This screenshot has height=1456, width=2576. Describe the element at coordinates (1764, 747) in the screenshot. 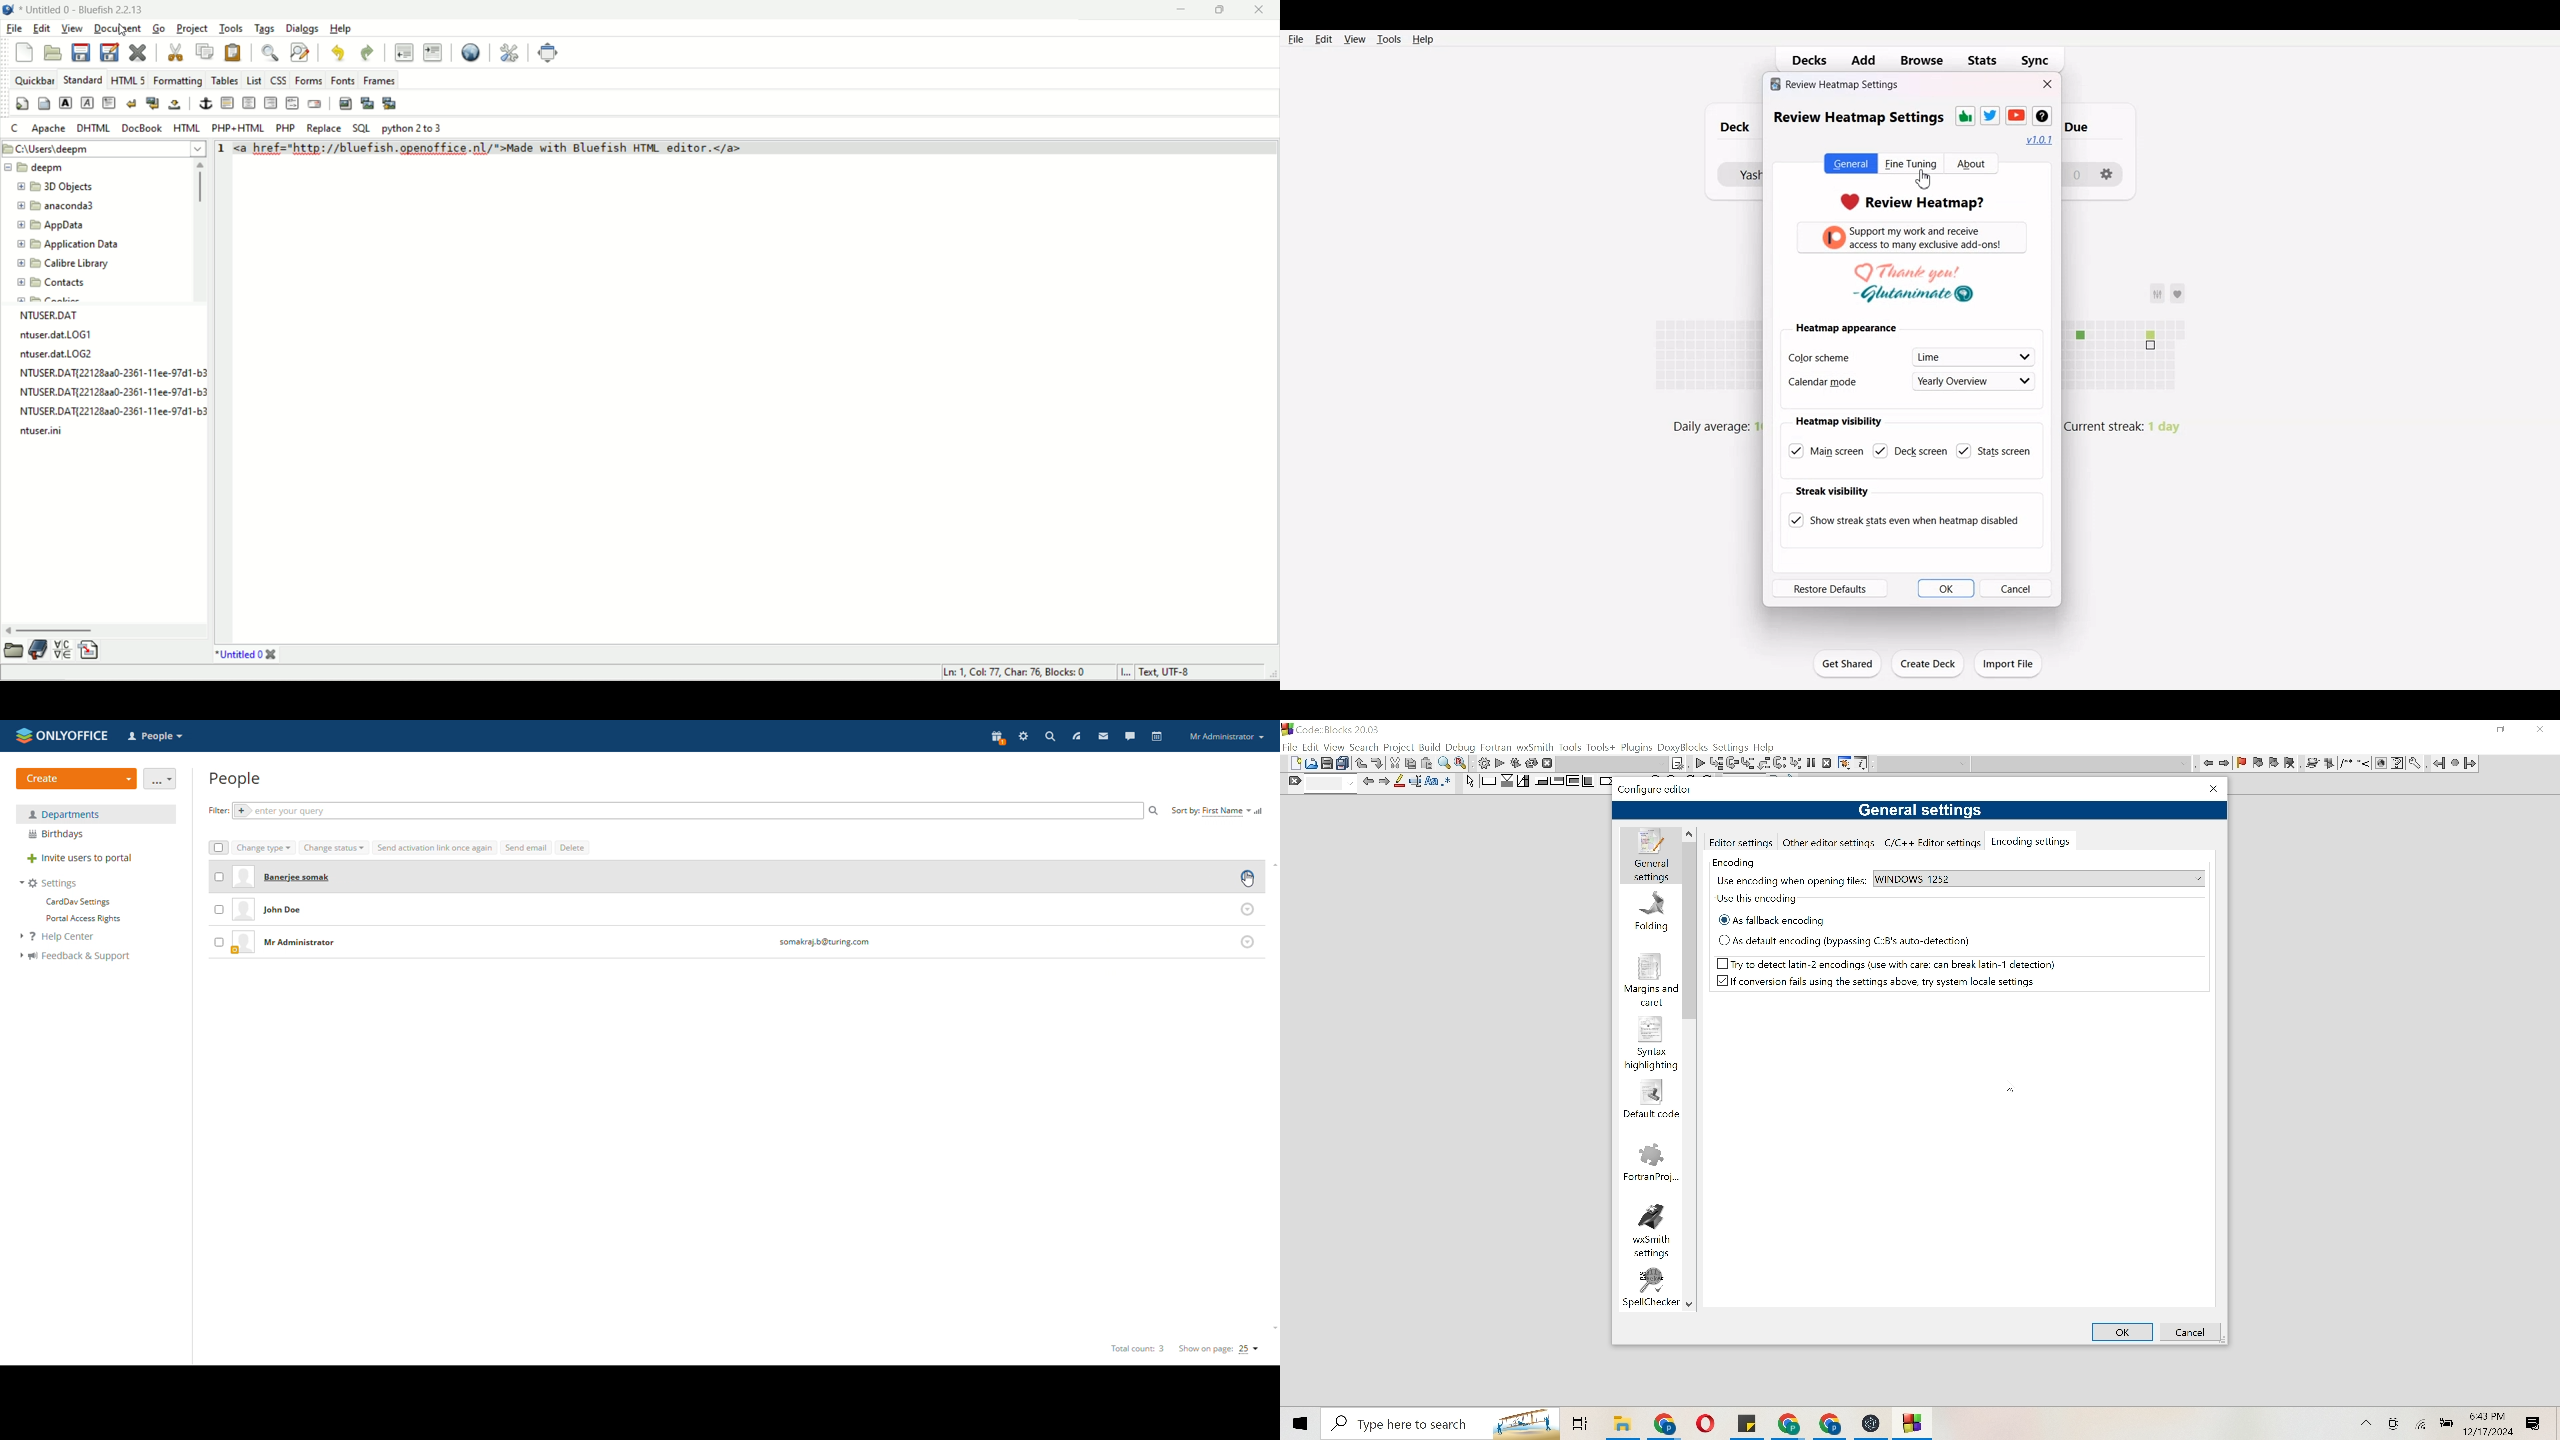

I see `help` at that location.